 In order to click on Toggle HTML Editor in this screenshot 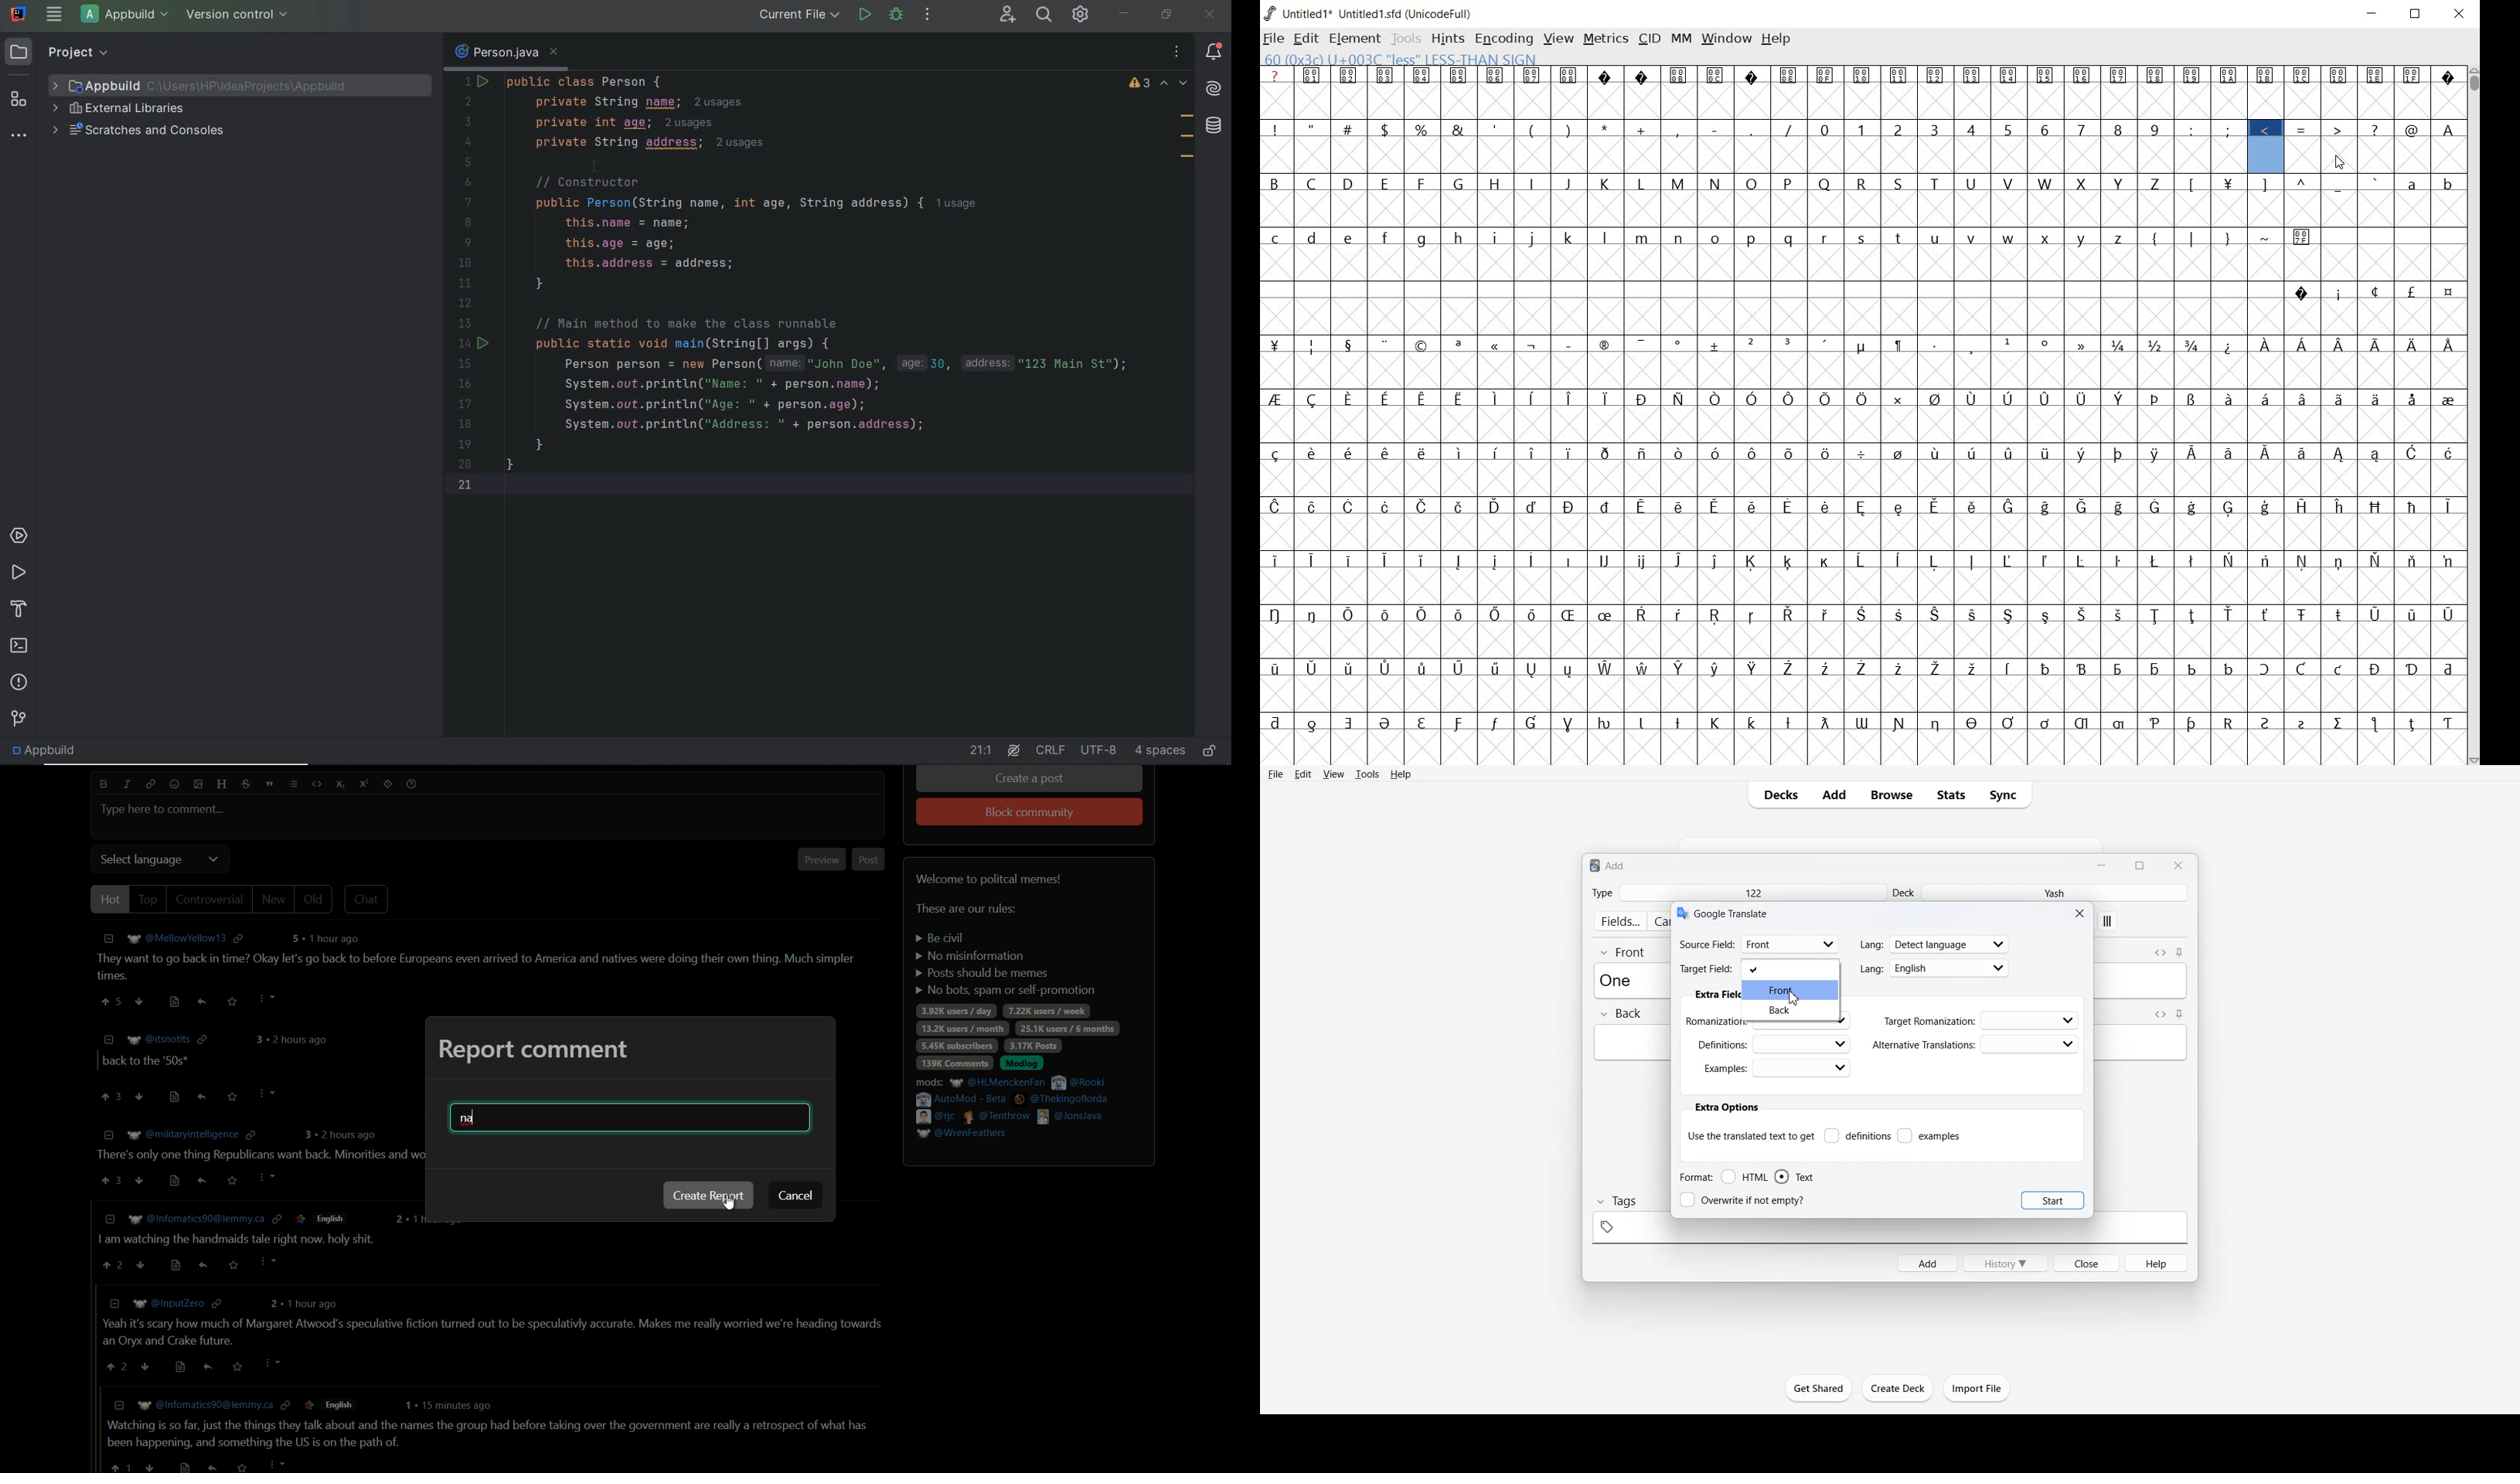, I will do `click(2160, 951)`.